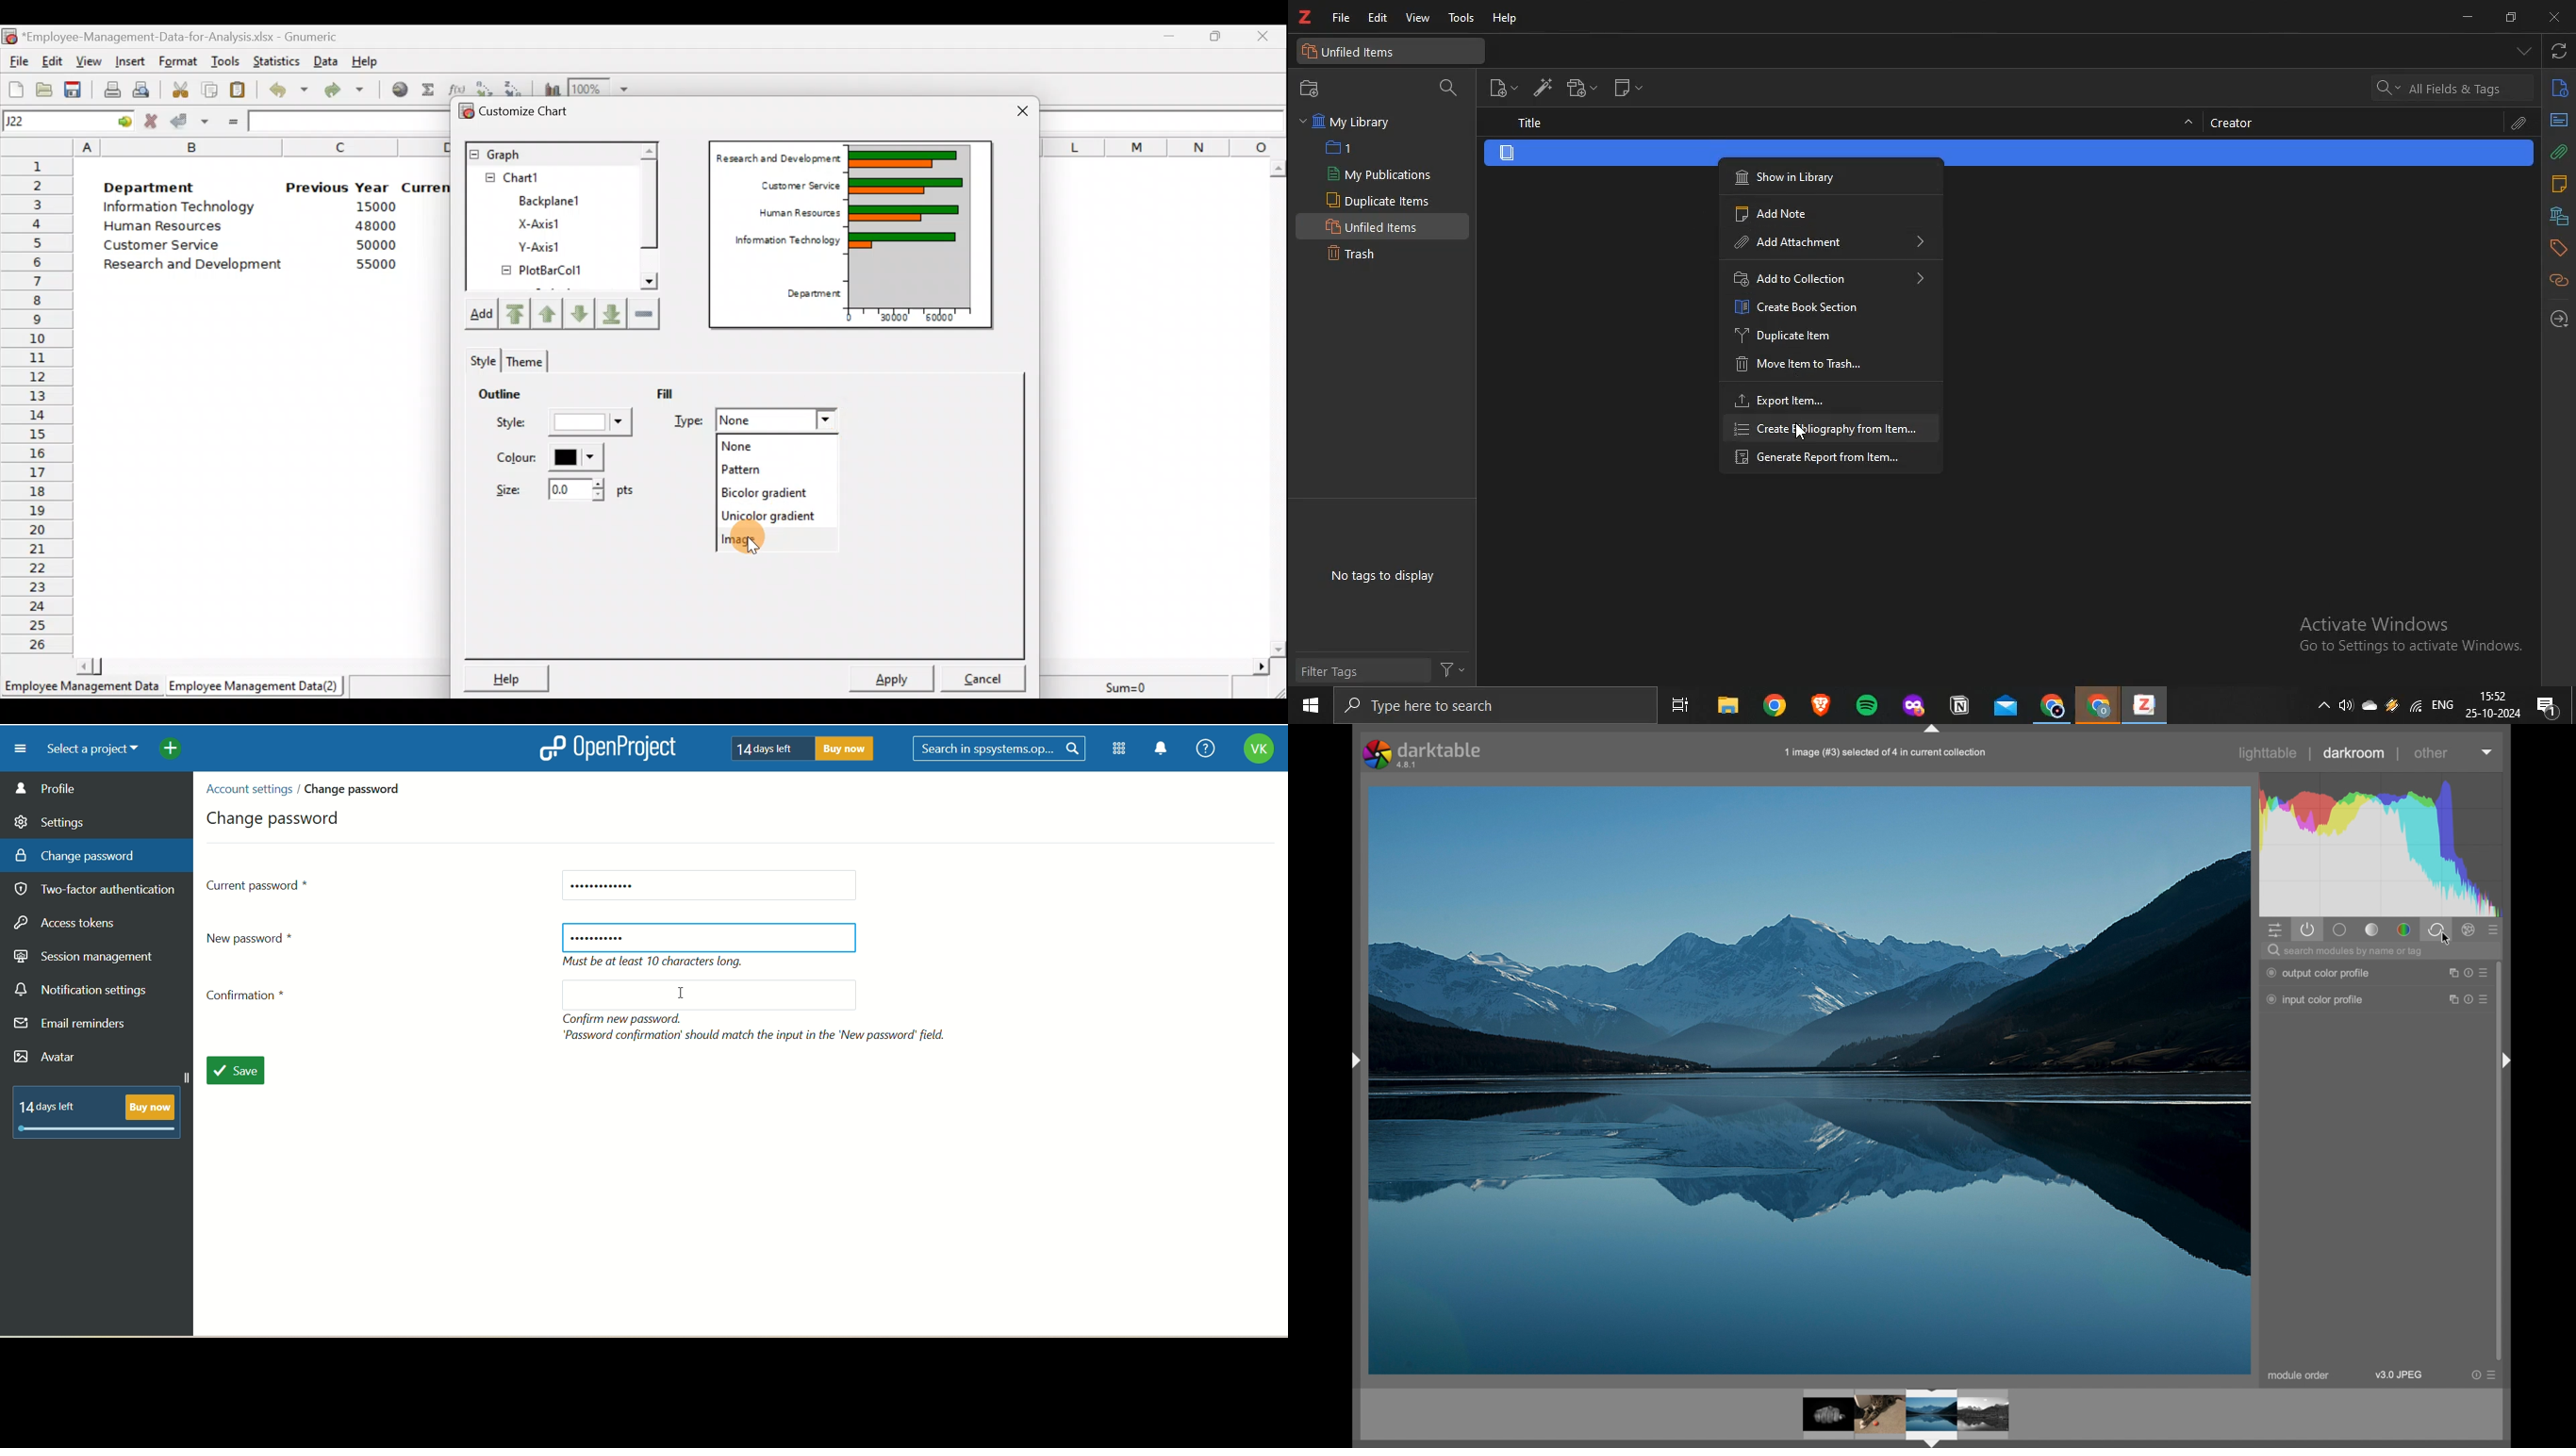 Image resolution: width=2576 pixels, height=1456 pixels. What do you see at coordinates (789, 188) in the screenshot?
I see `Customer Service` at bounding box center [789, 188].